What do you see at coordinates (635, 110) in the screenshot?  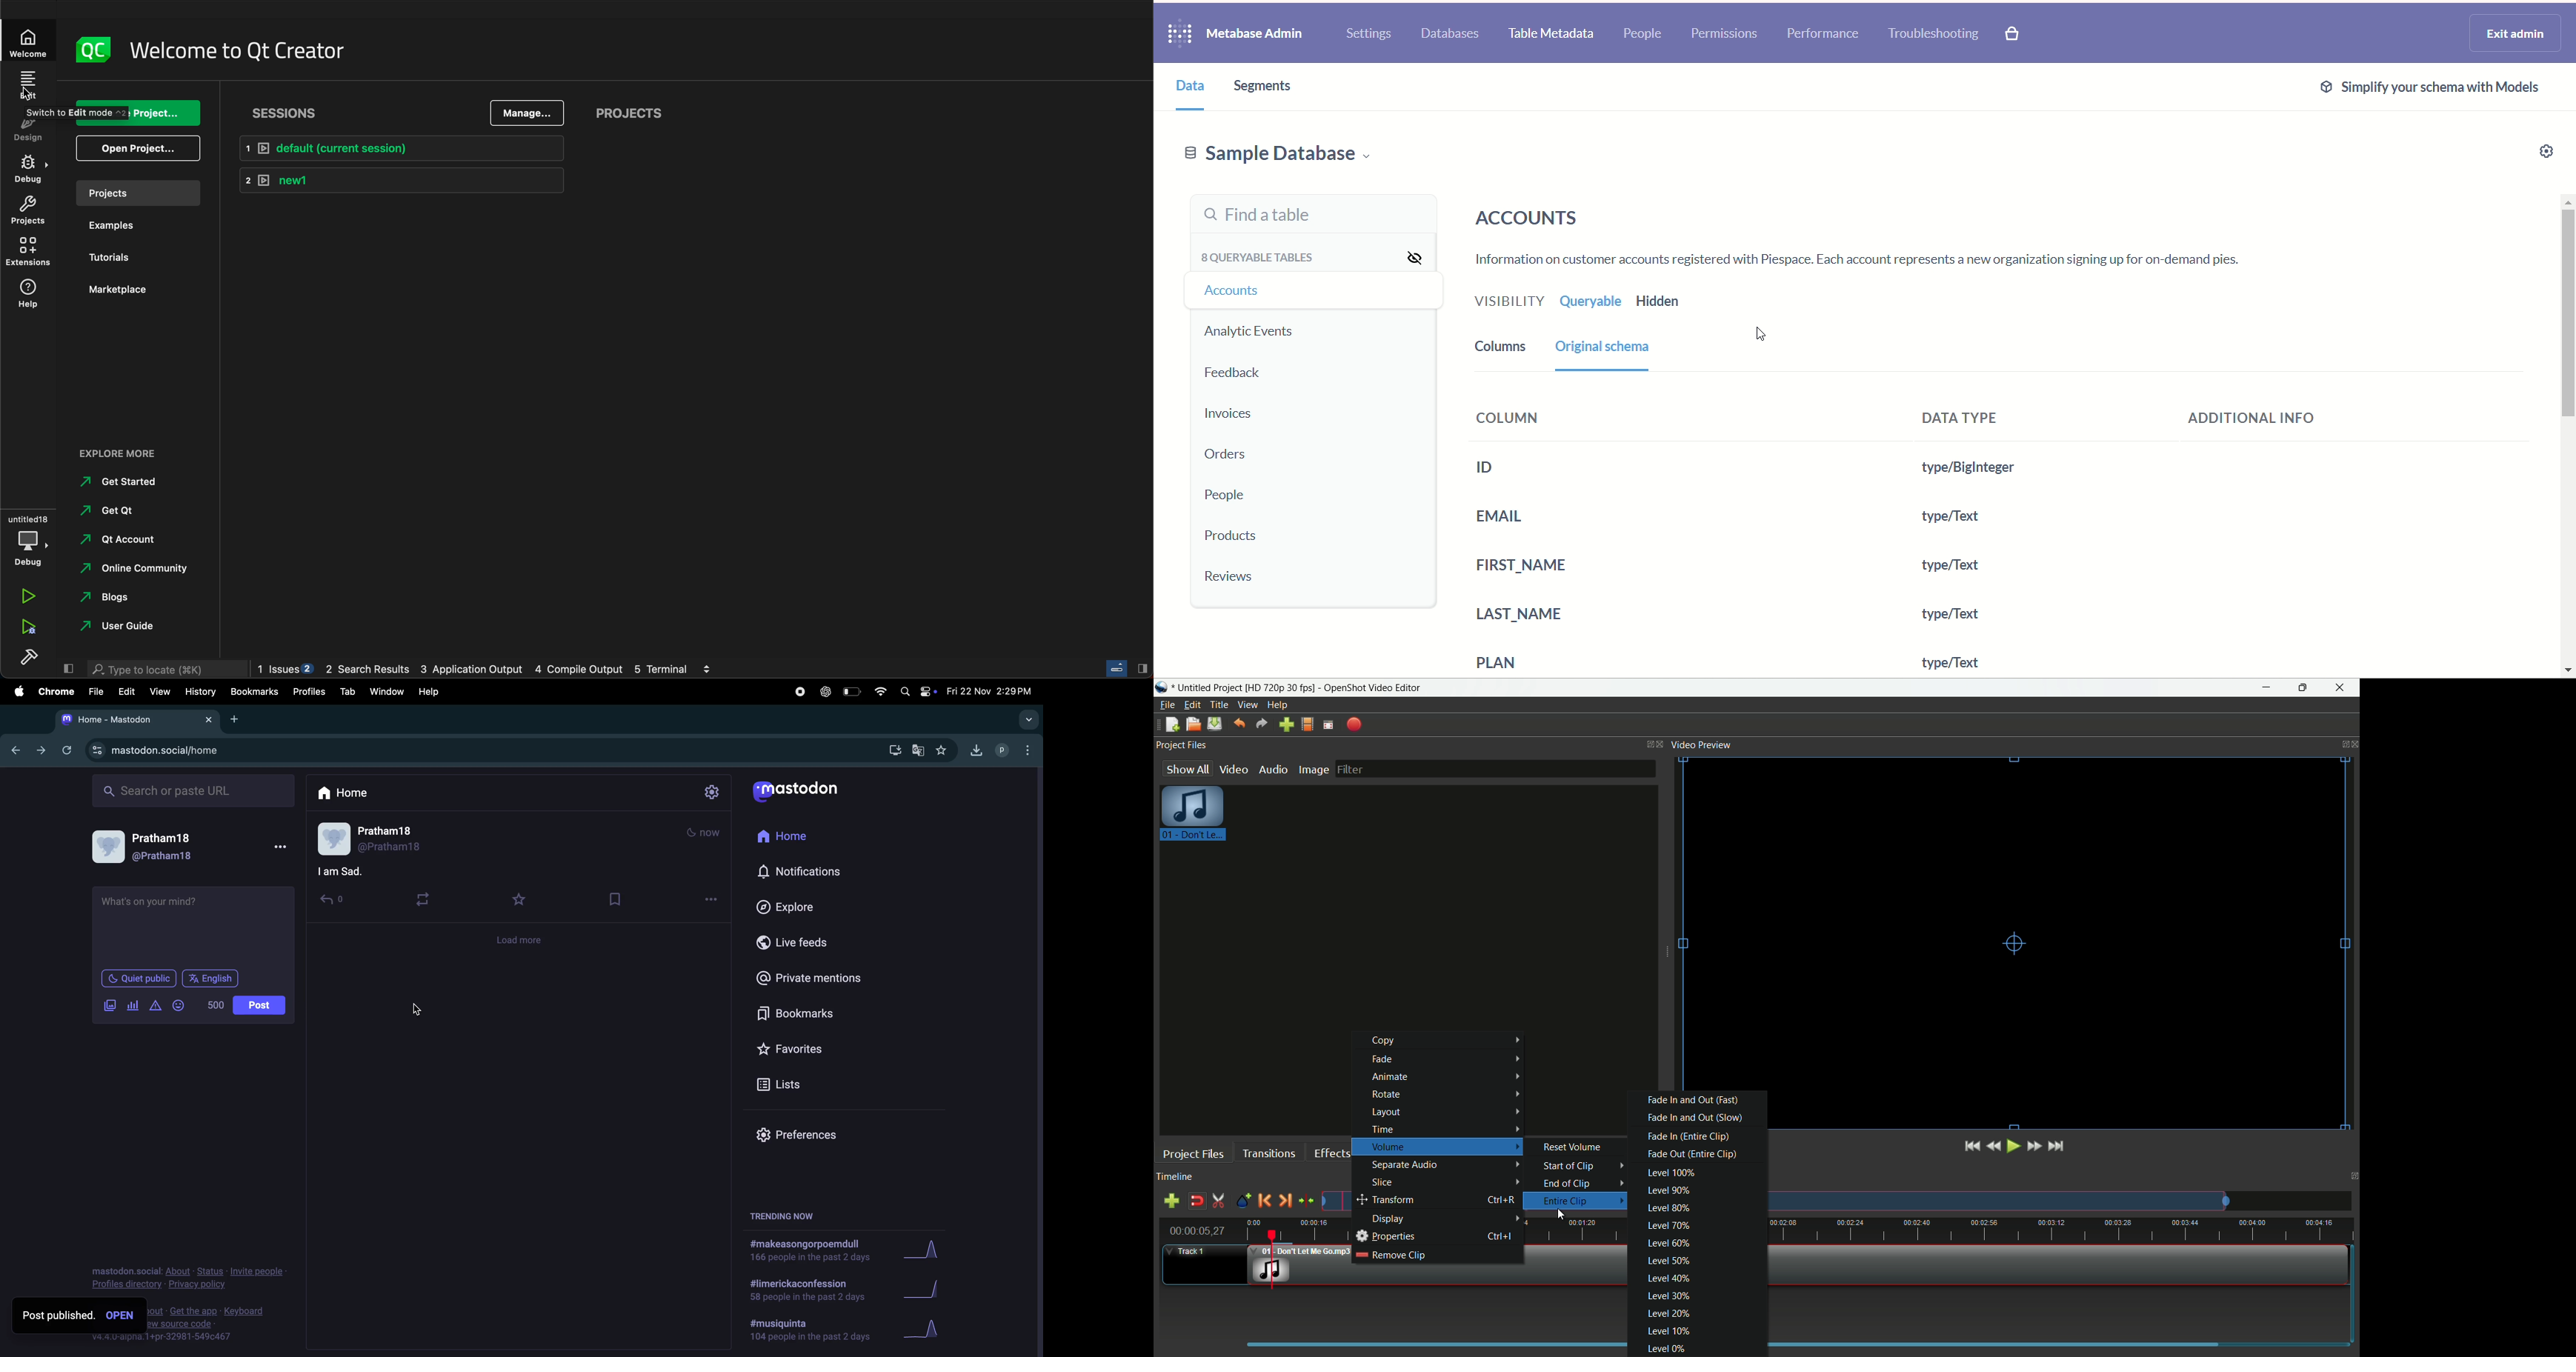 I see `projects` at bounding box center [635, 110].